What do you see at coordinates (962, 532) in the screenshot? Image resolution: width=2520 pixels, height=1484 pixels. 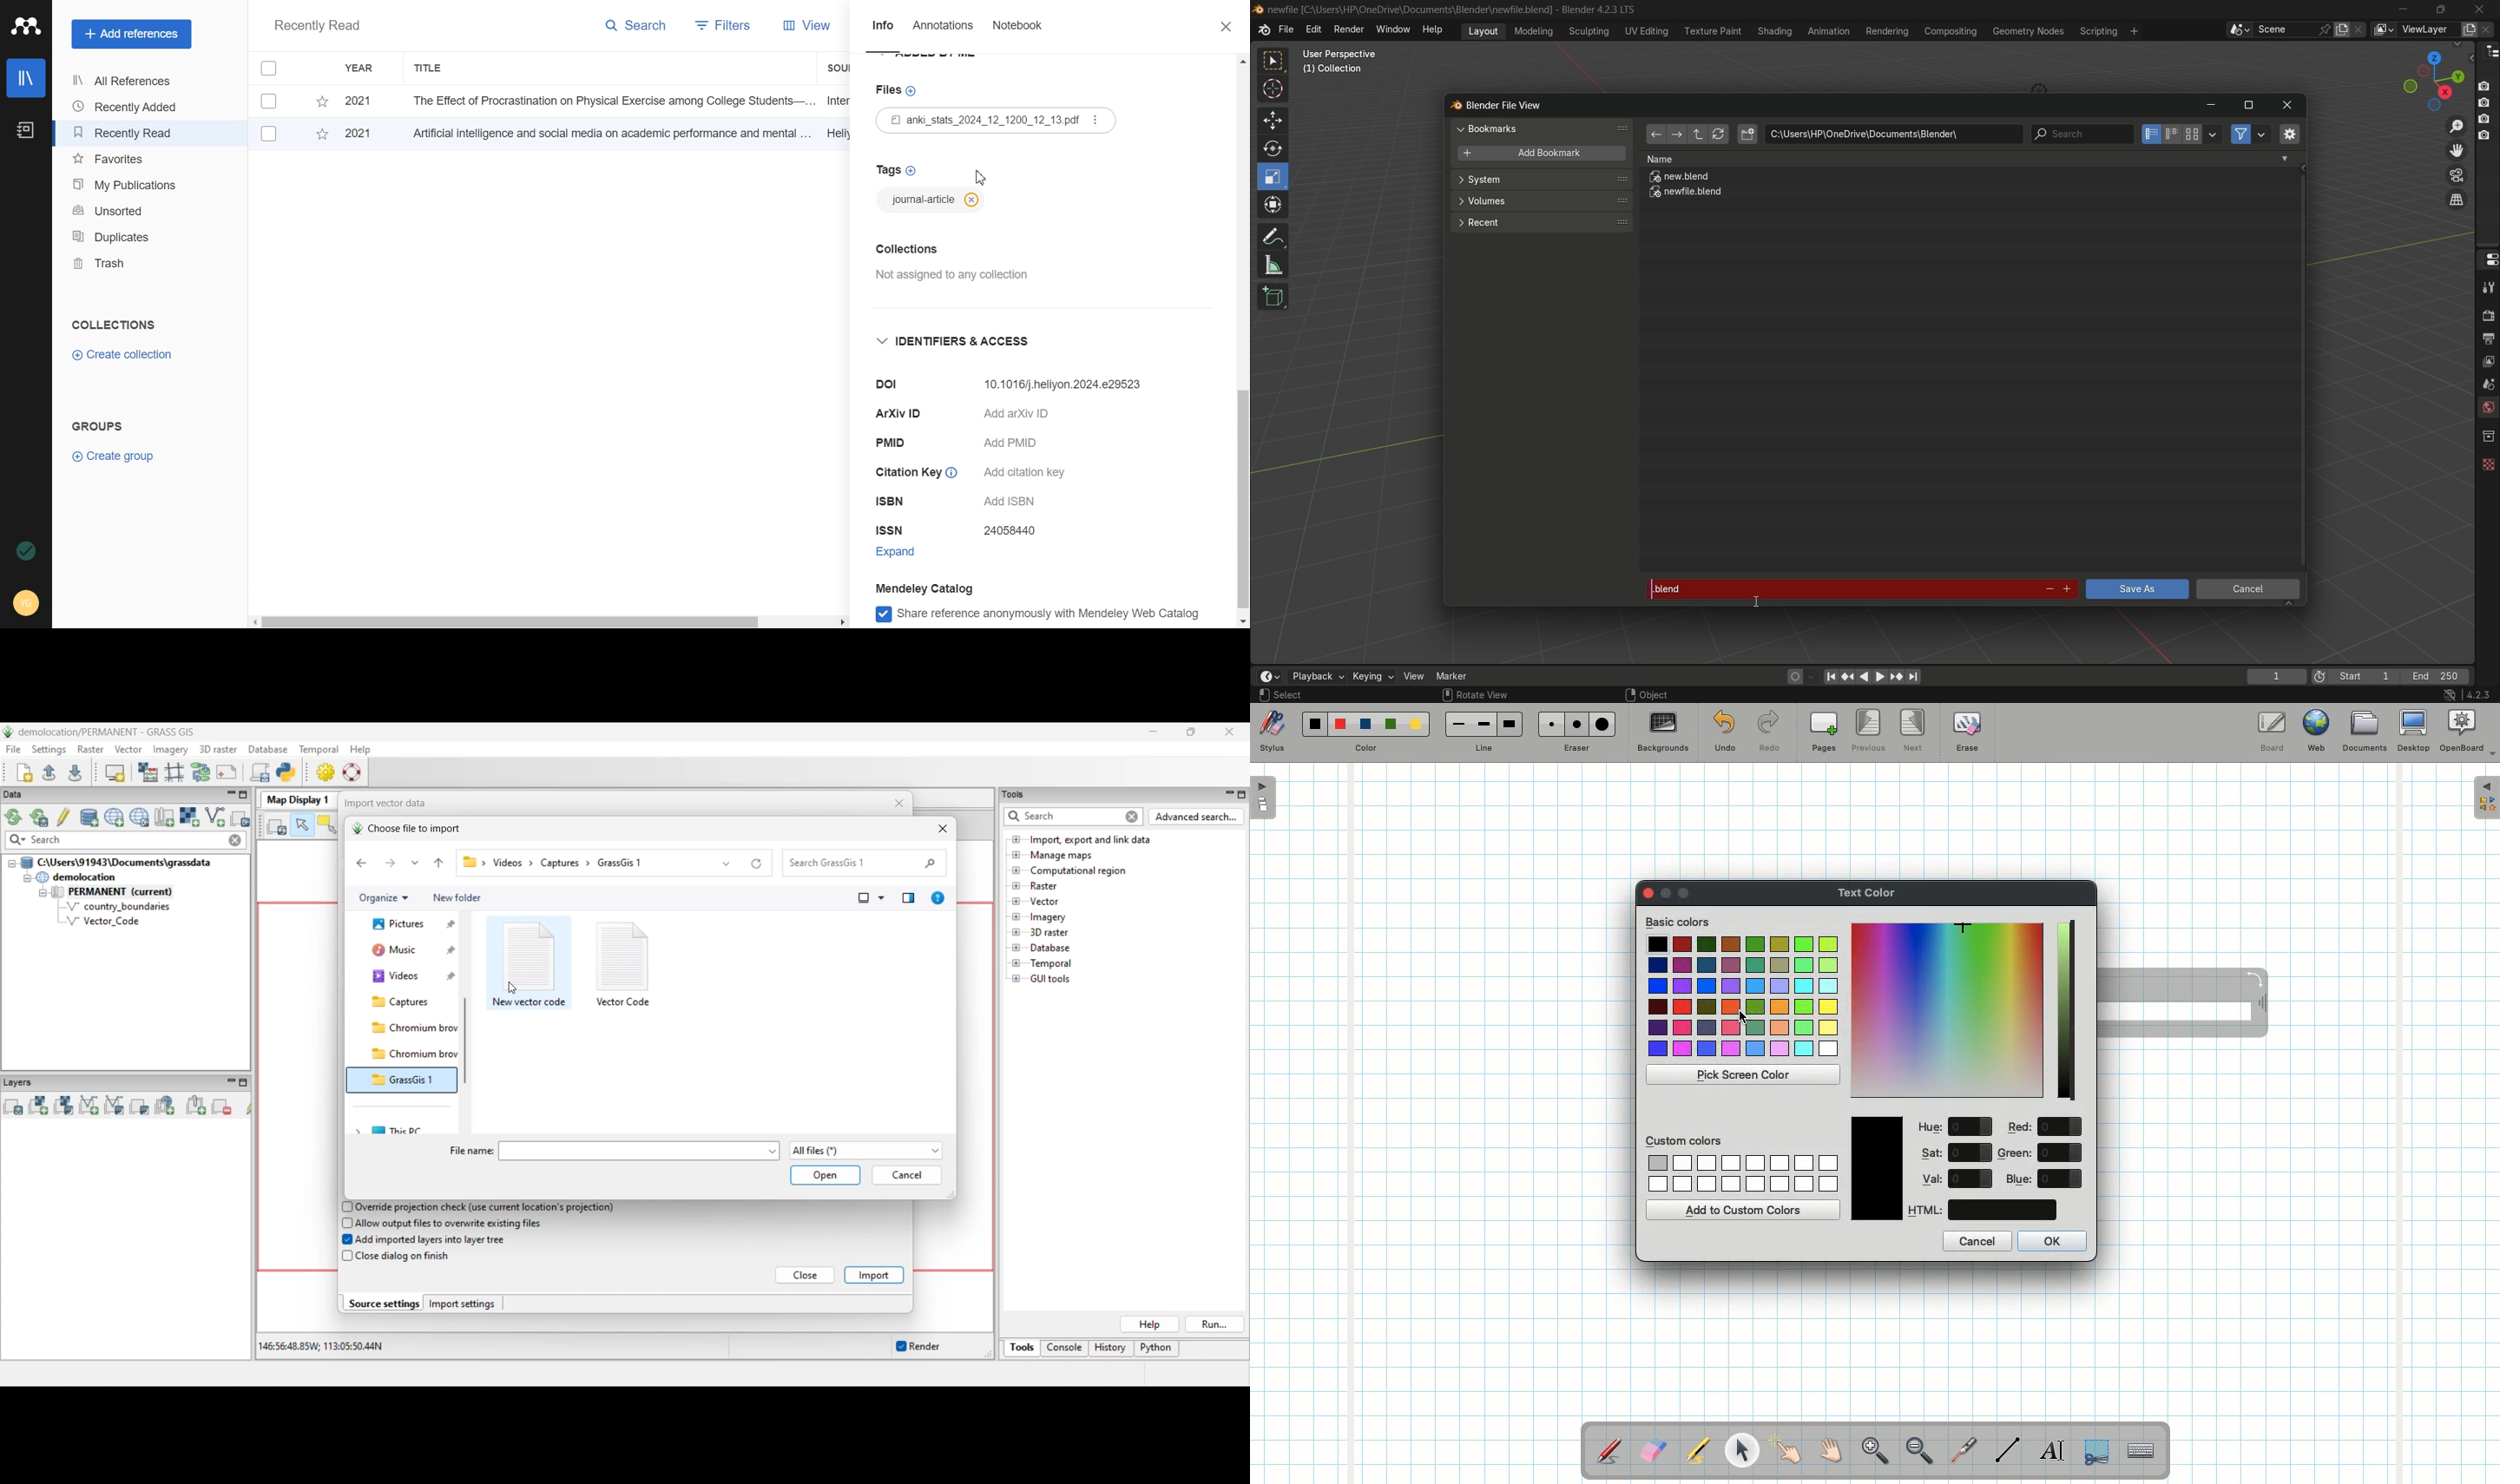 I see `ISSN 24058440 ` at bounding box center [962, 532].